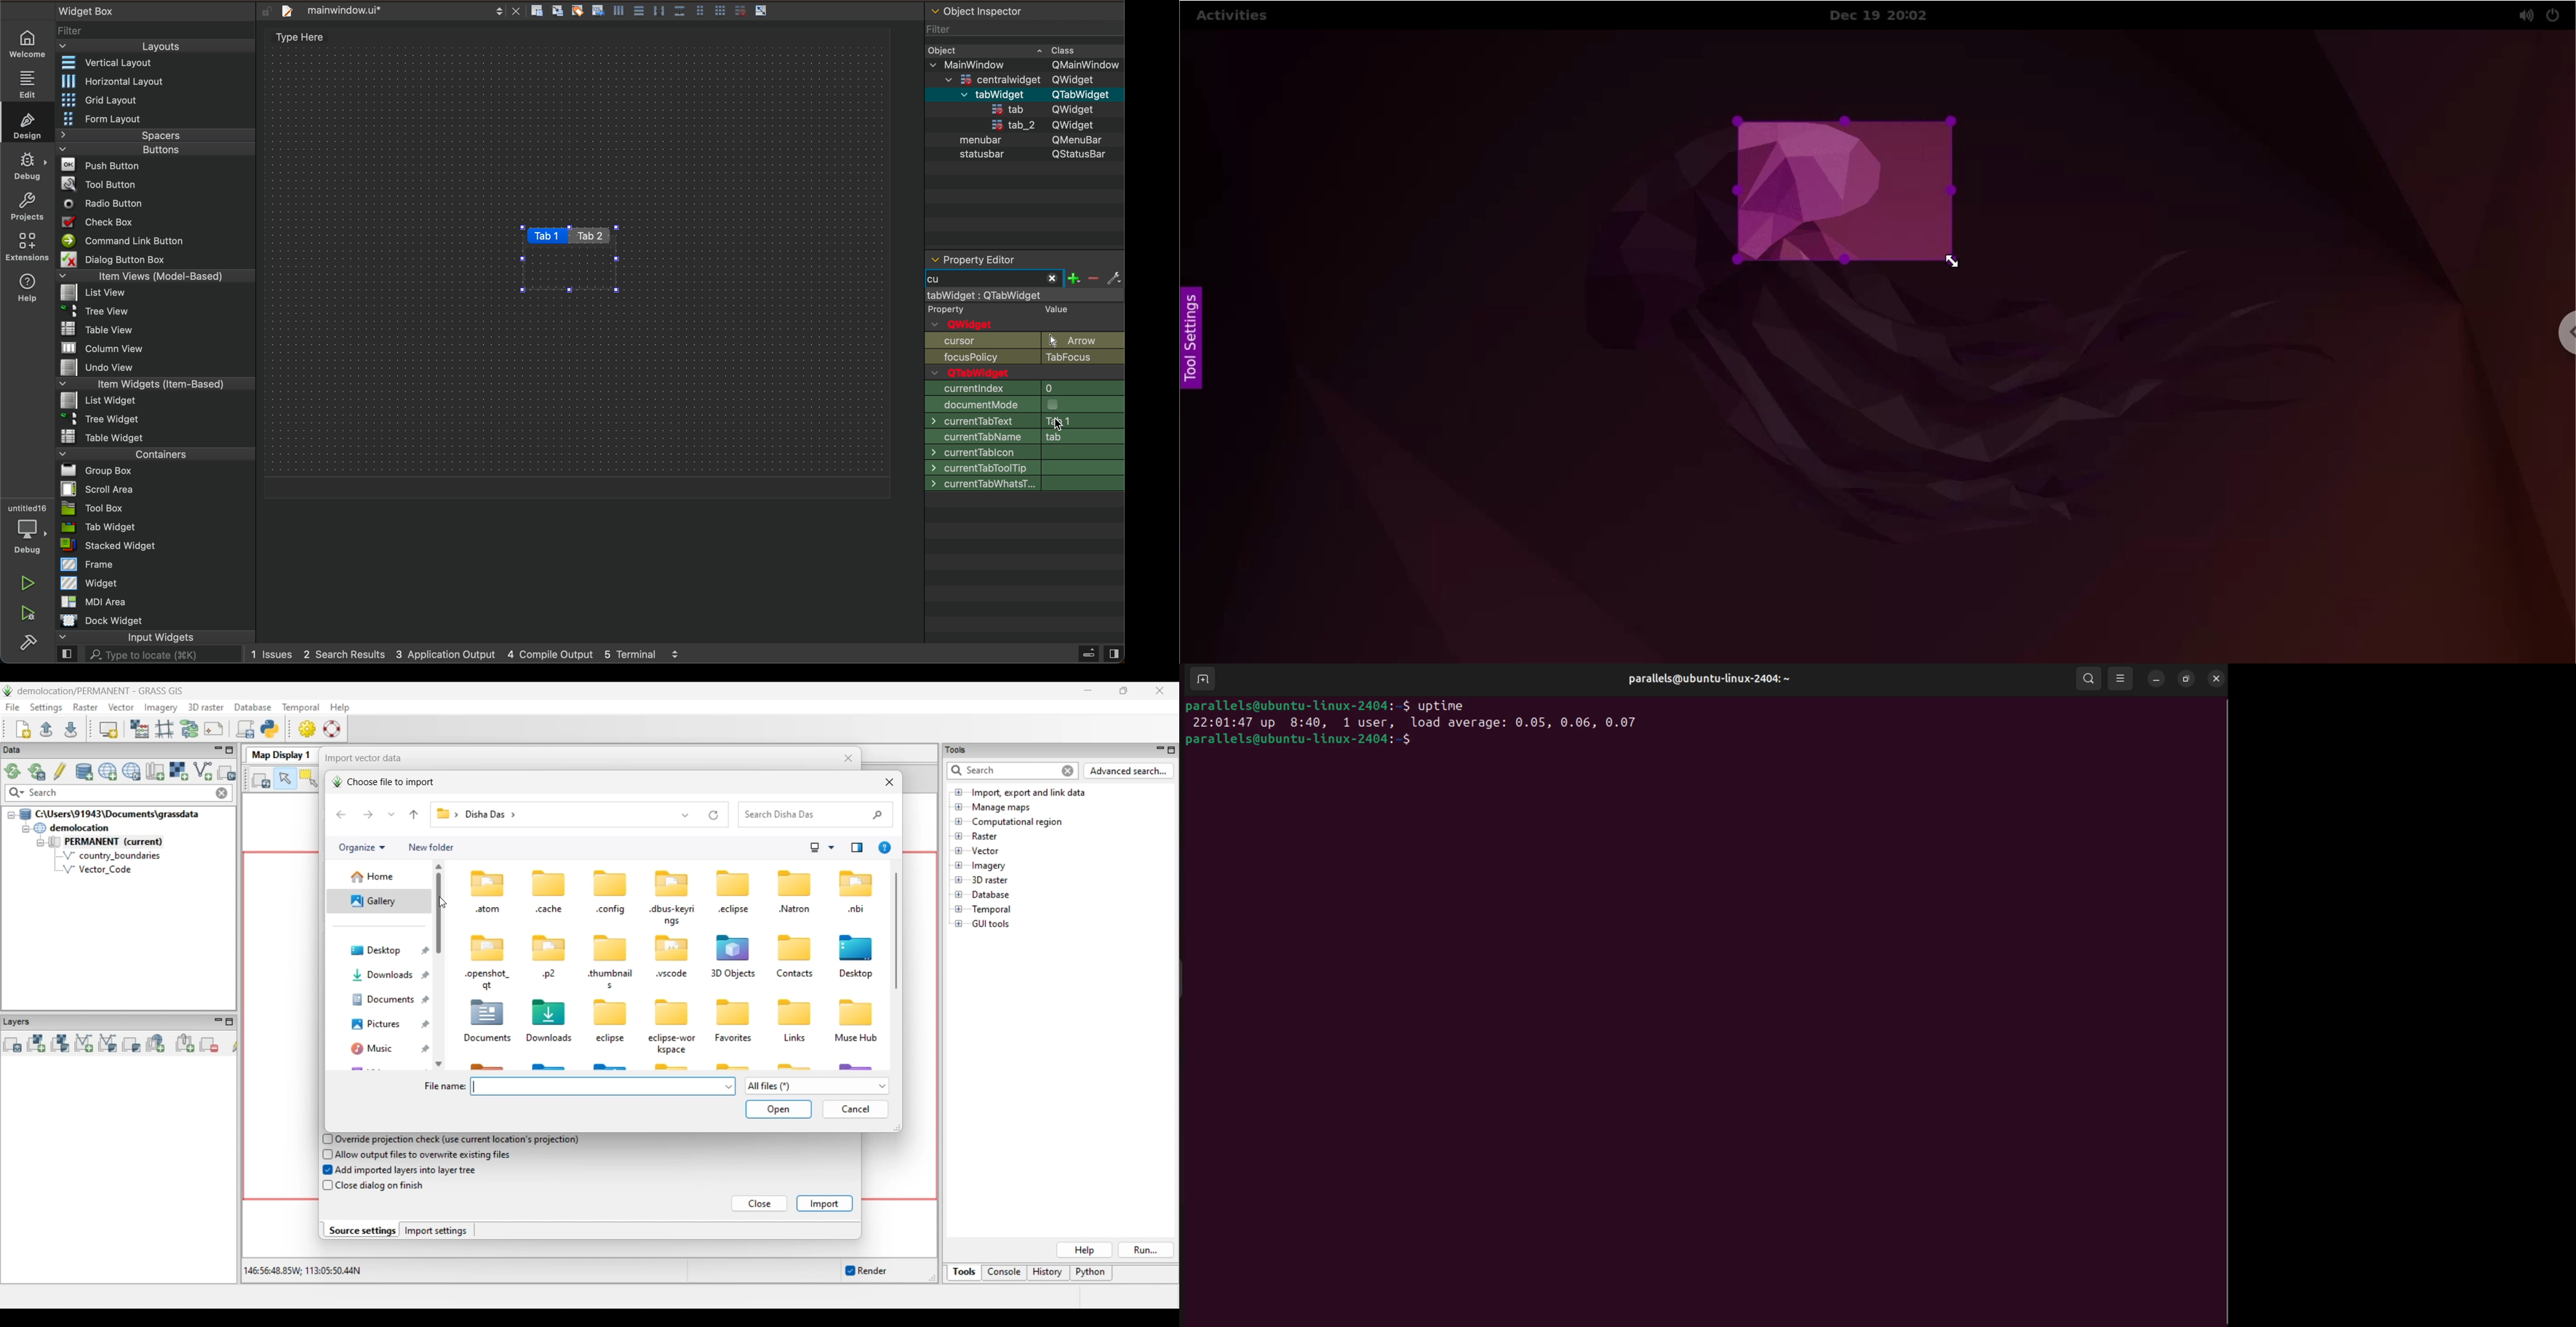 The height and width of the screenshot is (1344, 2576). I want to click on base size, so click(1025, 466).